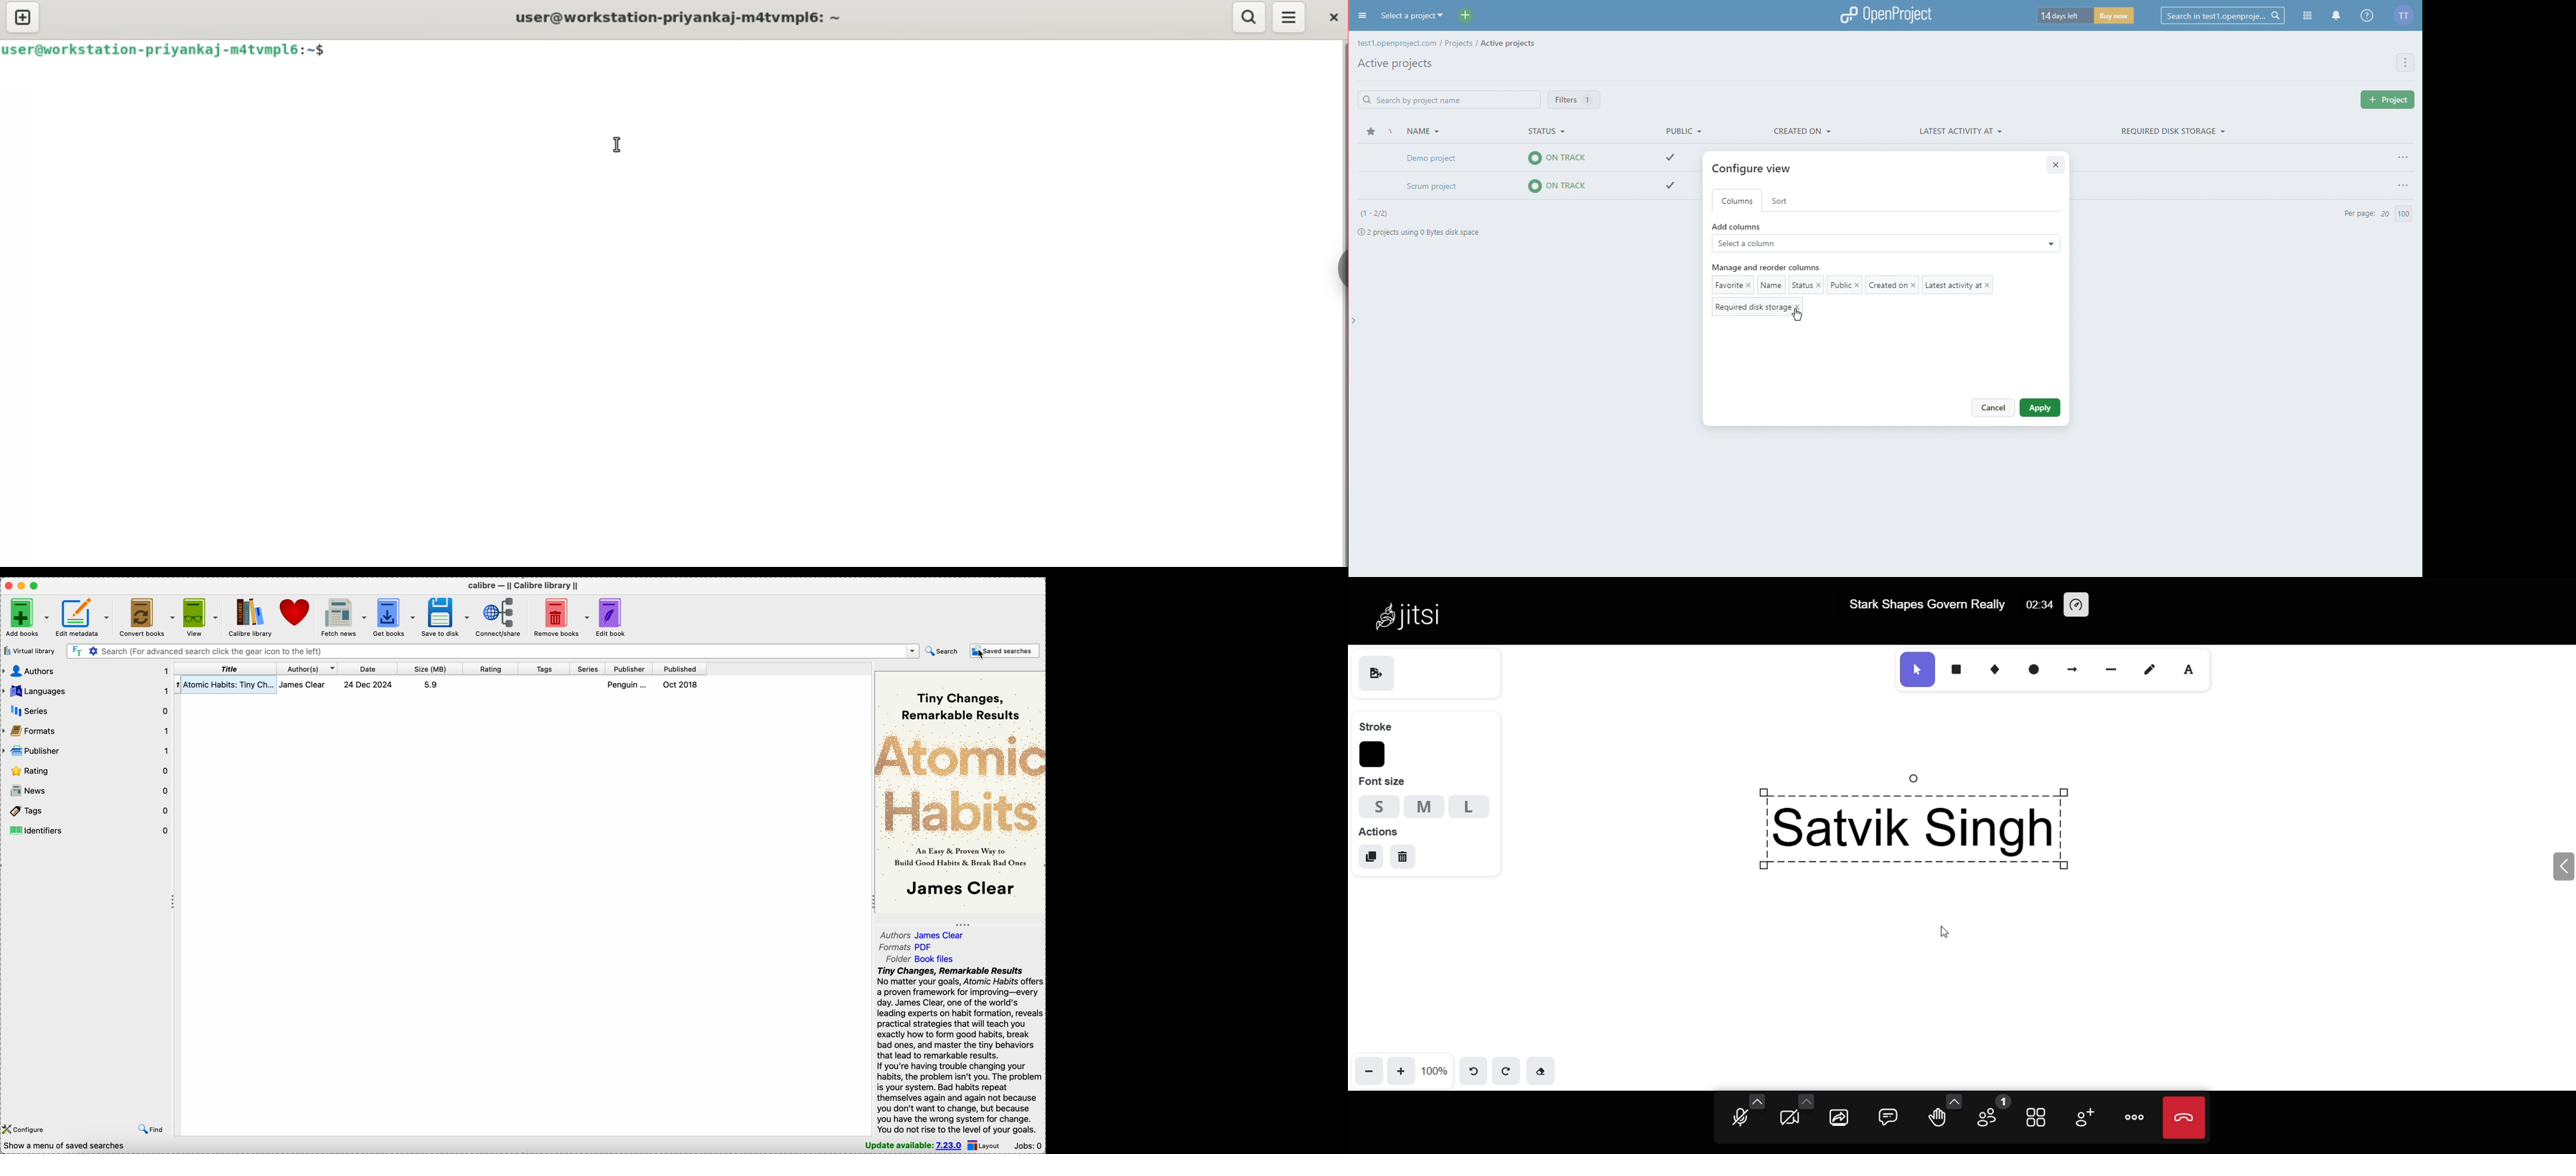 The width and height of the screenshot is (2576, 1176). What do you see at coordinates (1890, 1116) in the screenshot?
I see `chat` at bounding box center [1890, 1116].